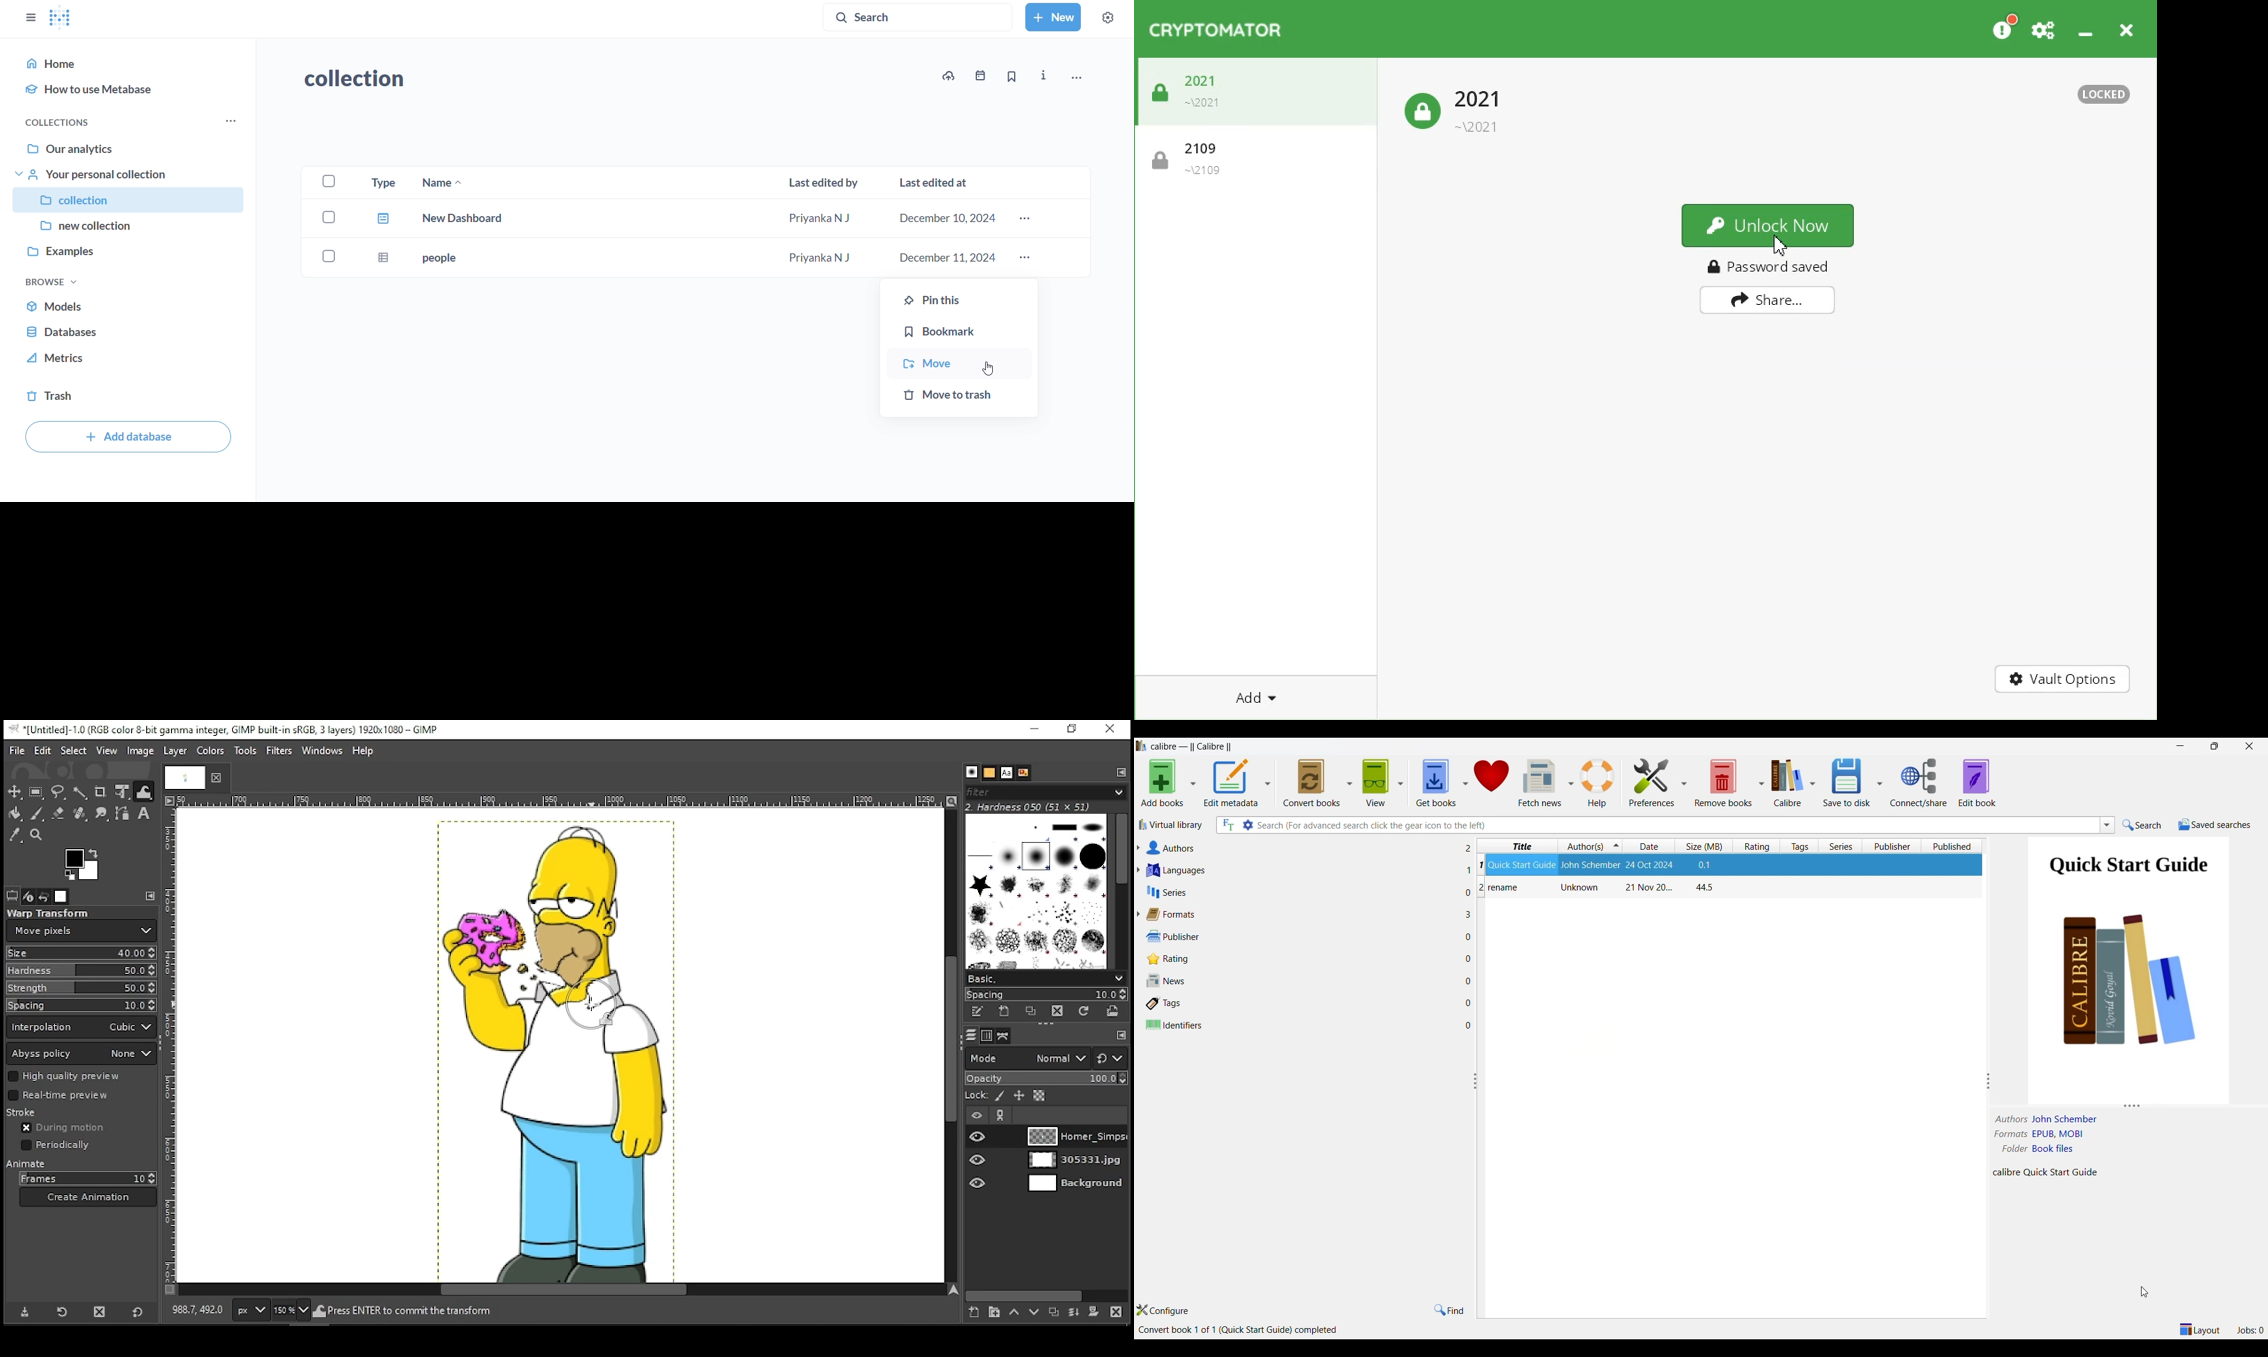 This screenshot has height=1372, width=2268. What do you see at coordinates (1260, 92) in the screenshot?
I see `2021 - Vault` at bounding box center [1260, 92].